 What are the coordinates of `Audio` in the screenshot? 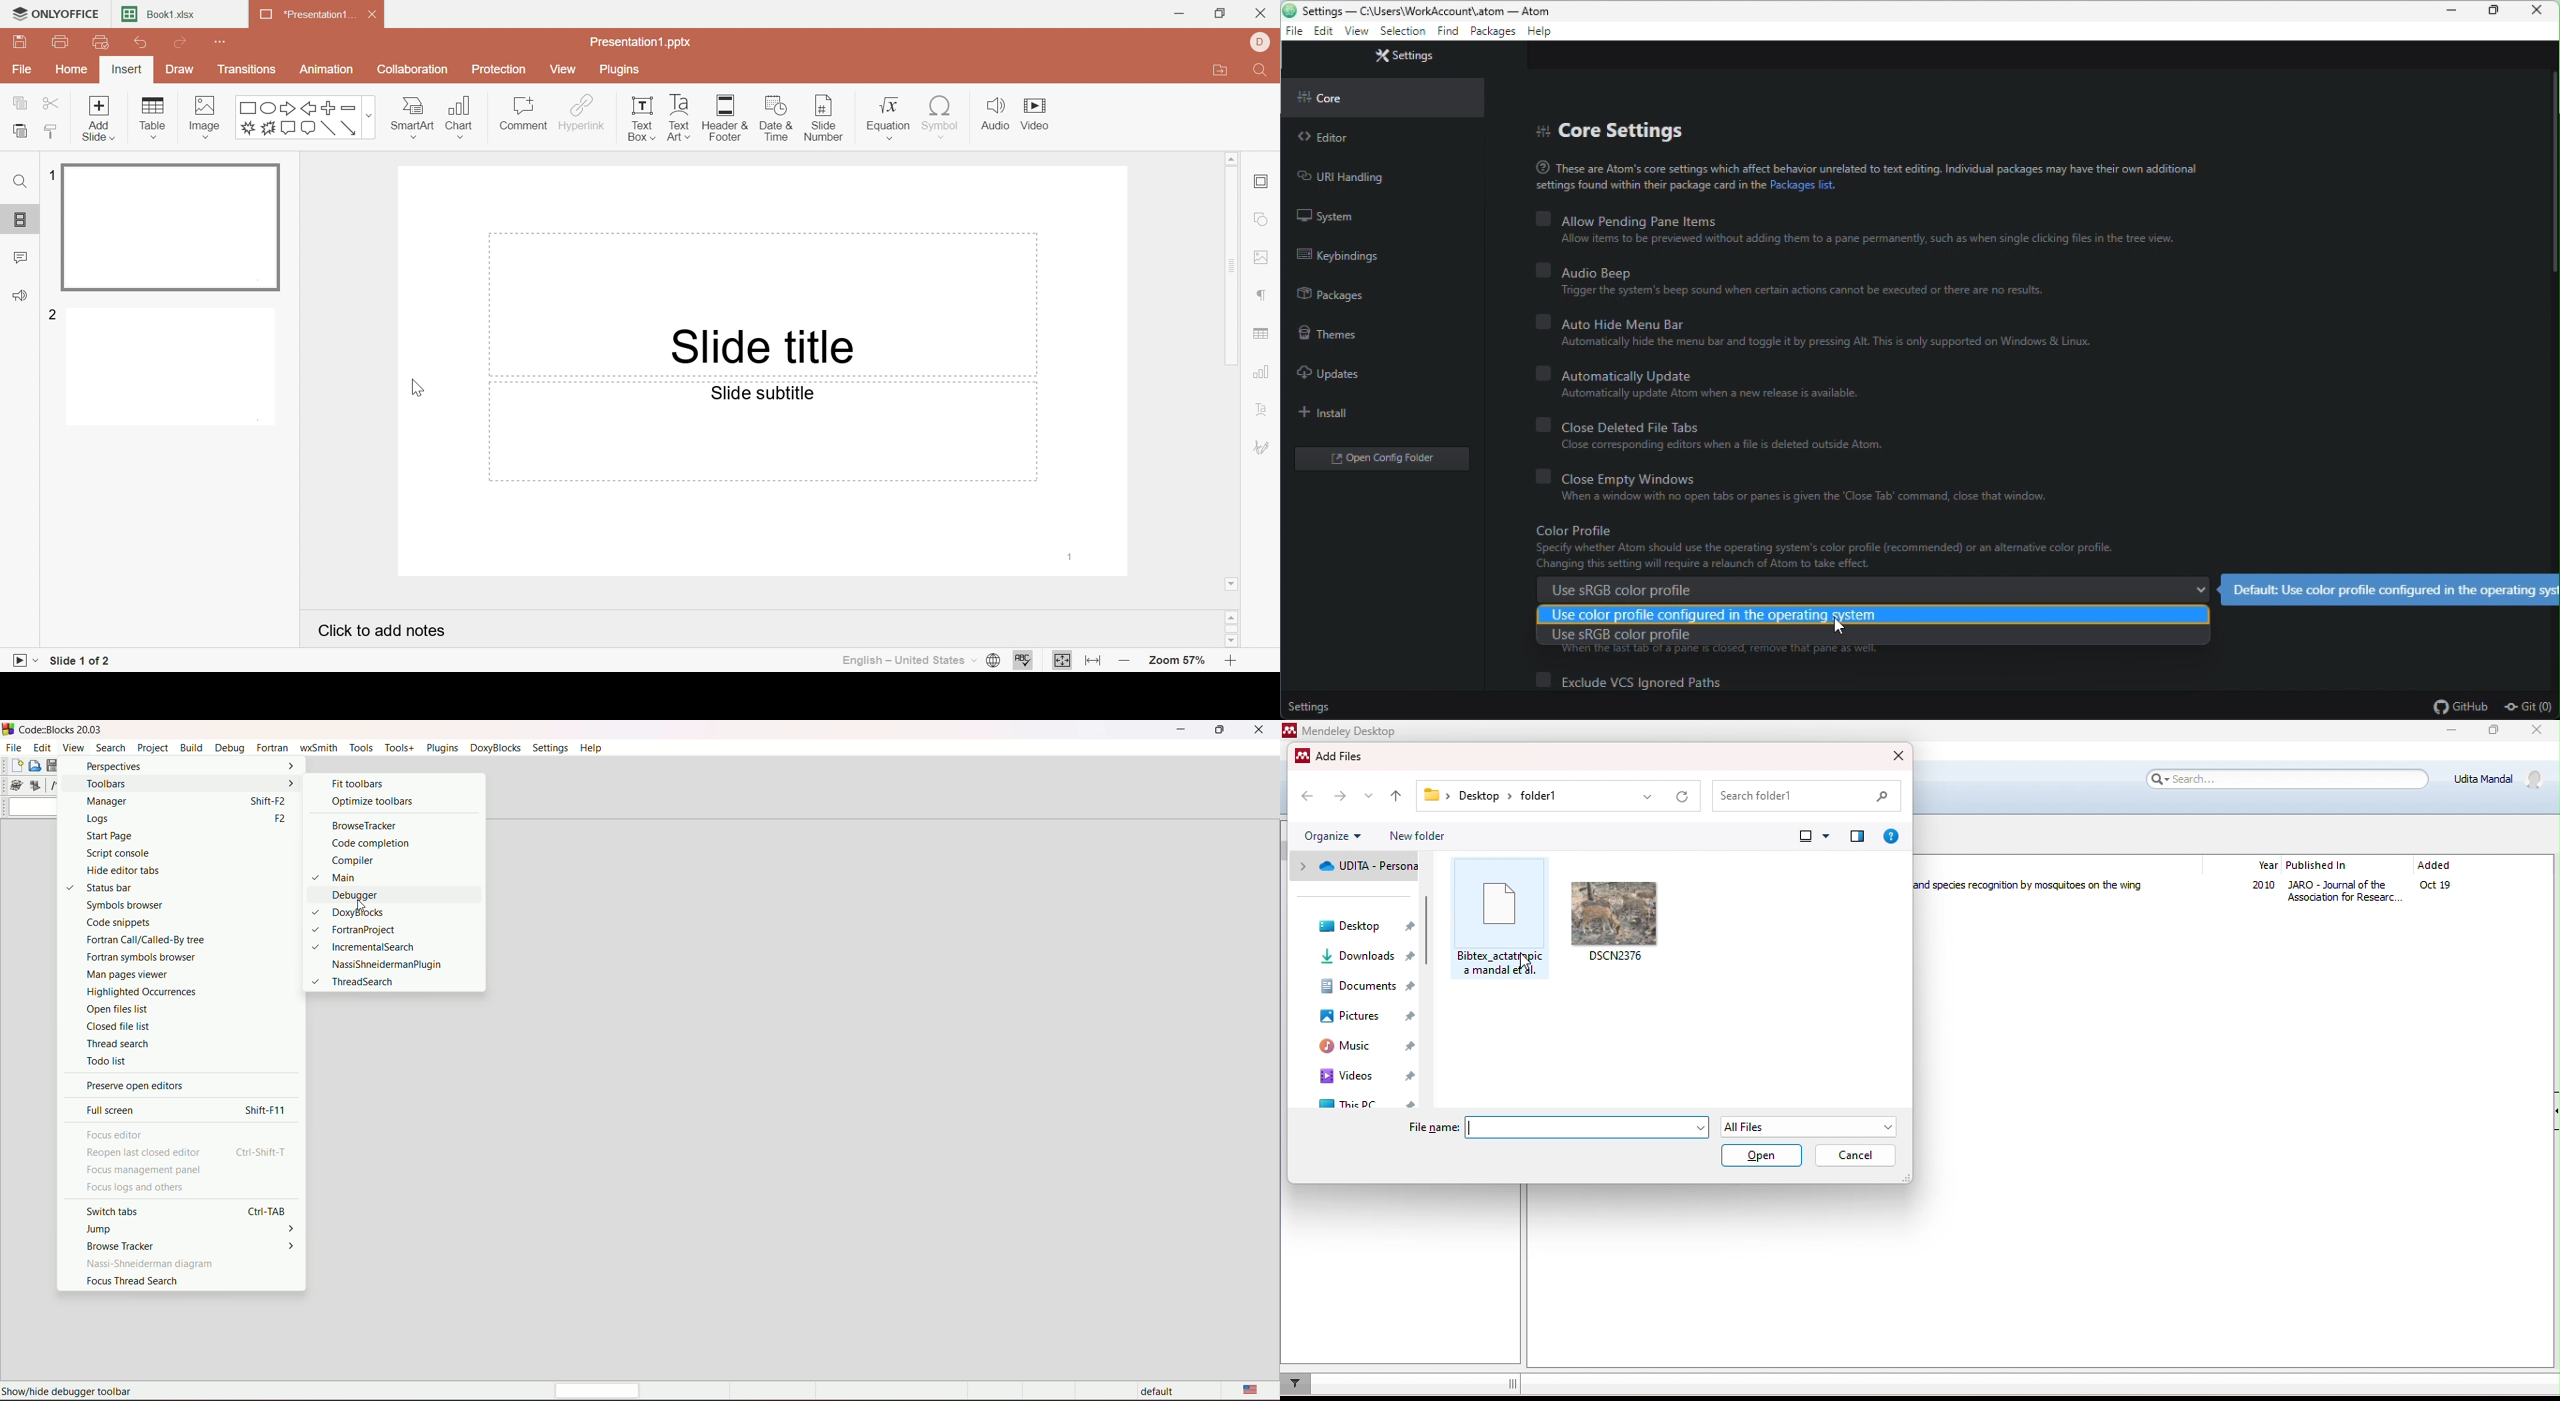 It's located at (995, 114).